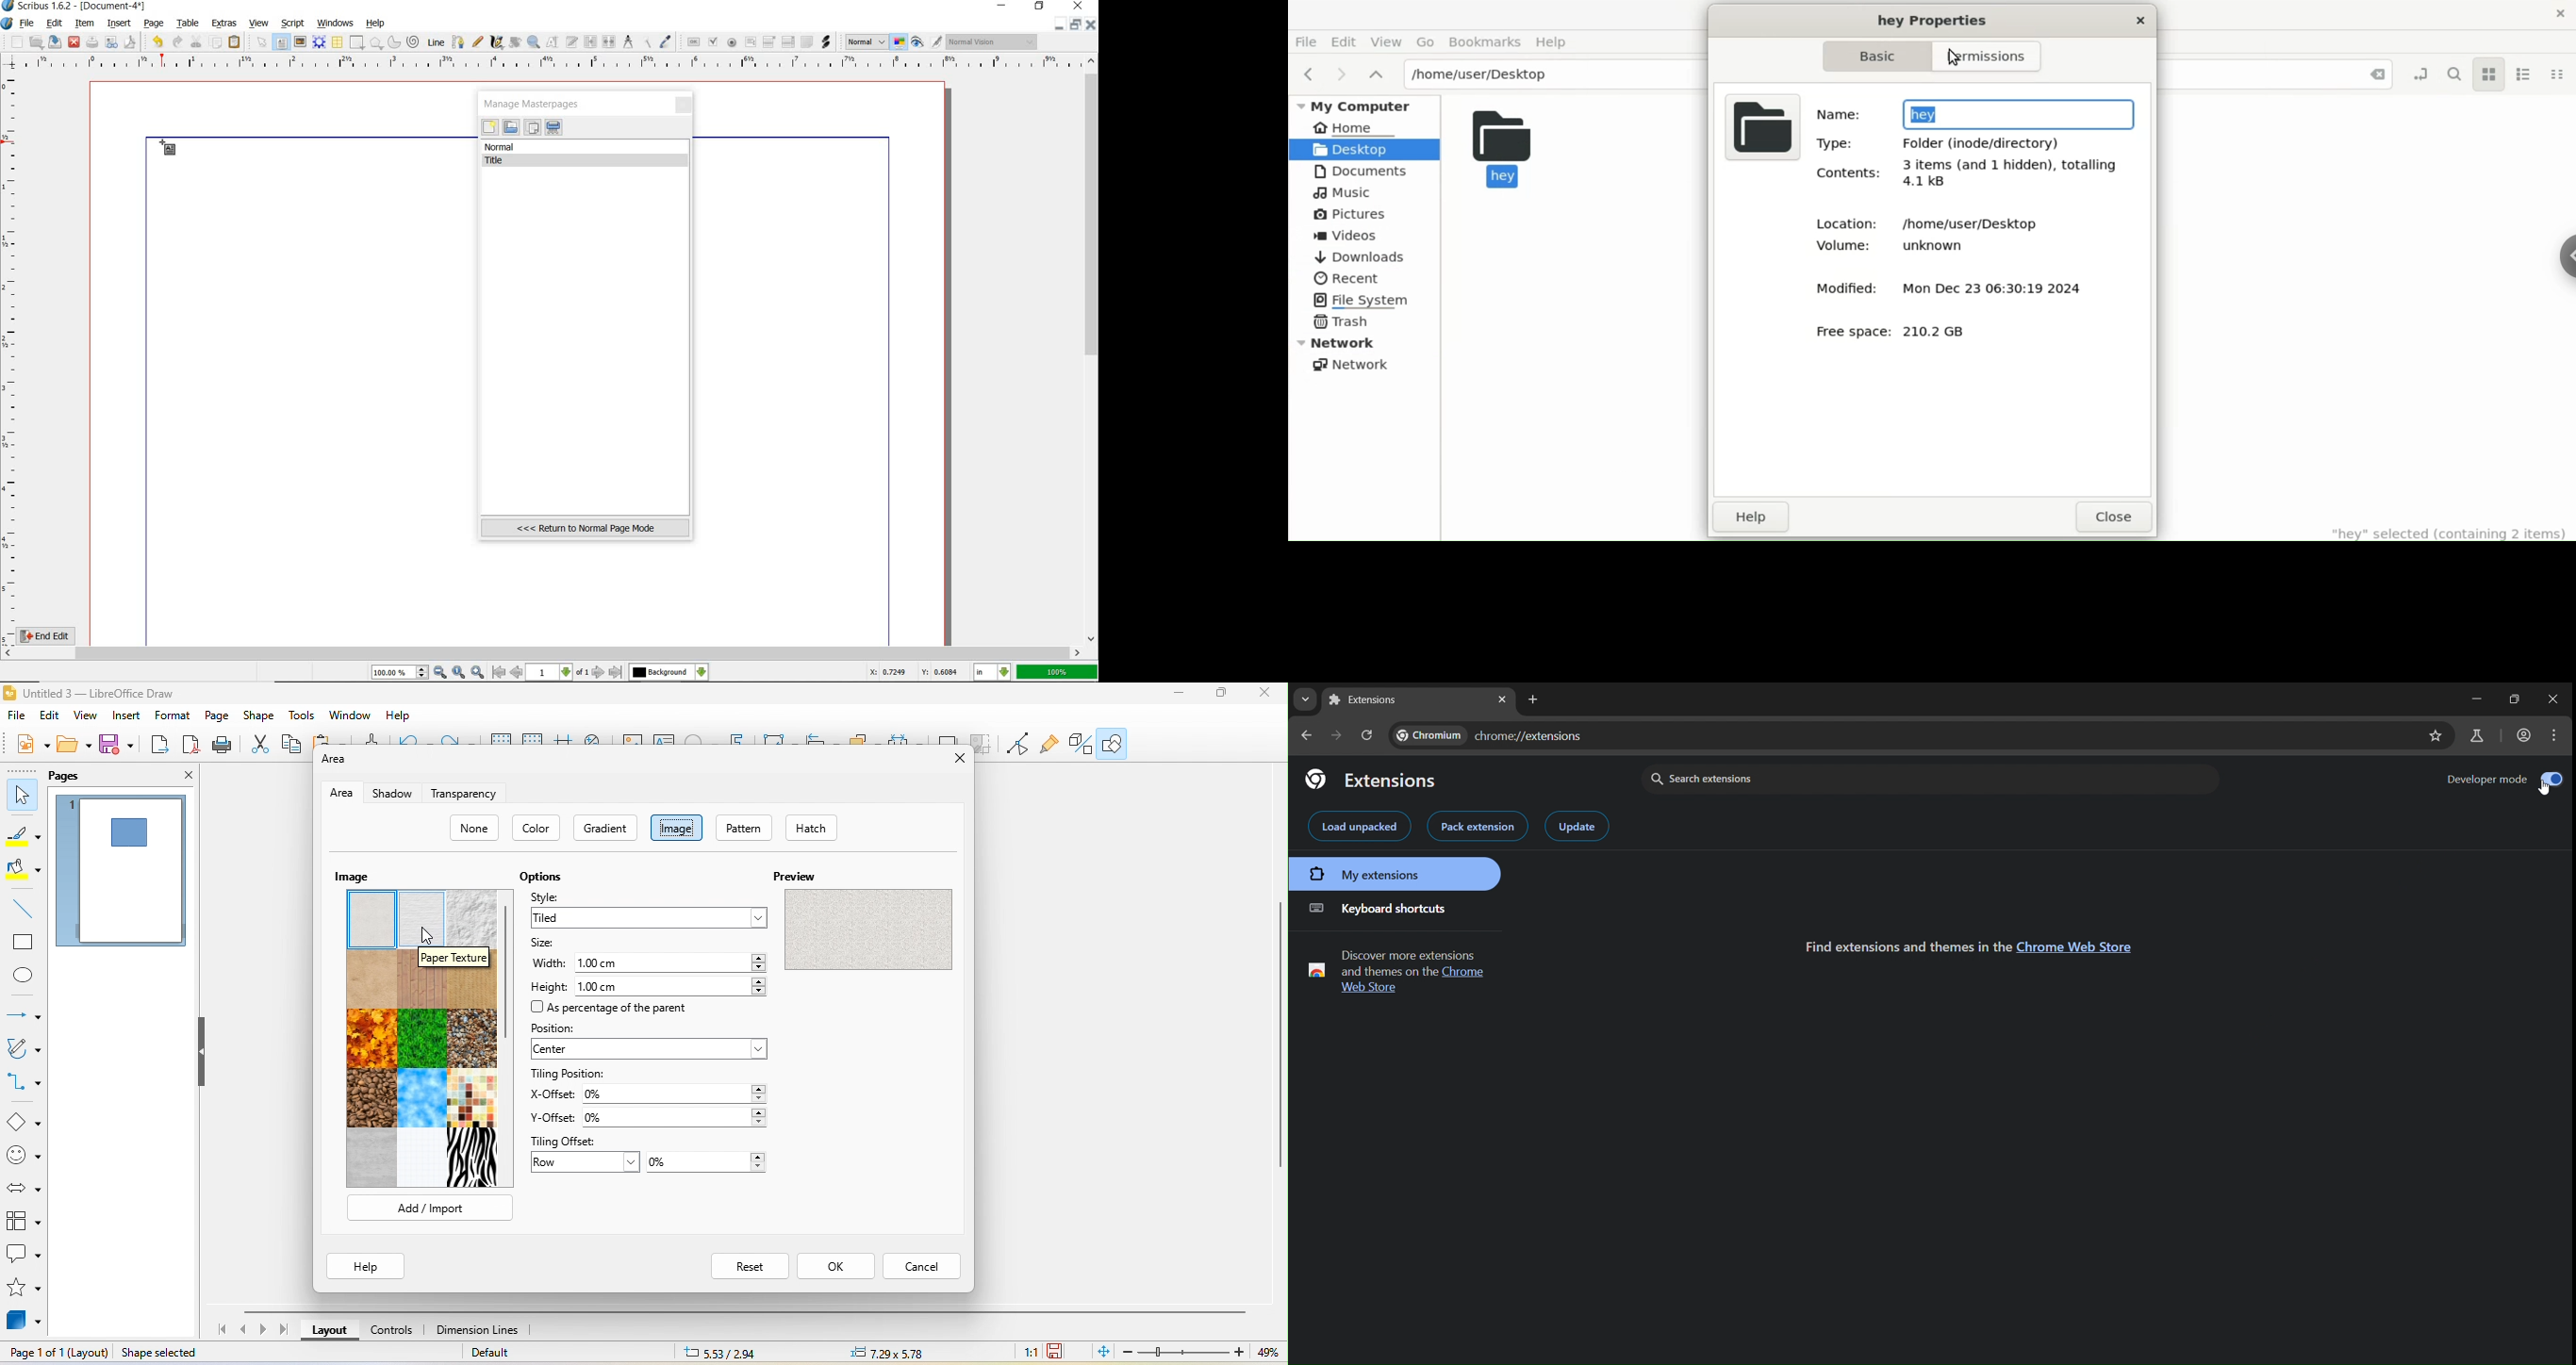 This screenshot has width=2576, height=1372. I want to click on tilling position, so click(568, 1075).